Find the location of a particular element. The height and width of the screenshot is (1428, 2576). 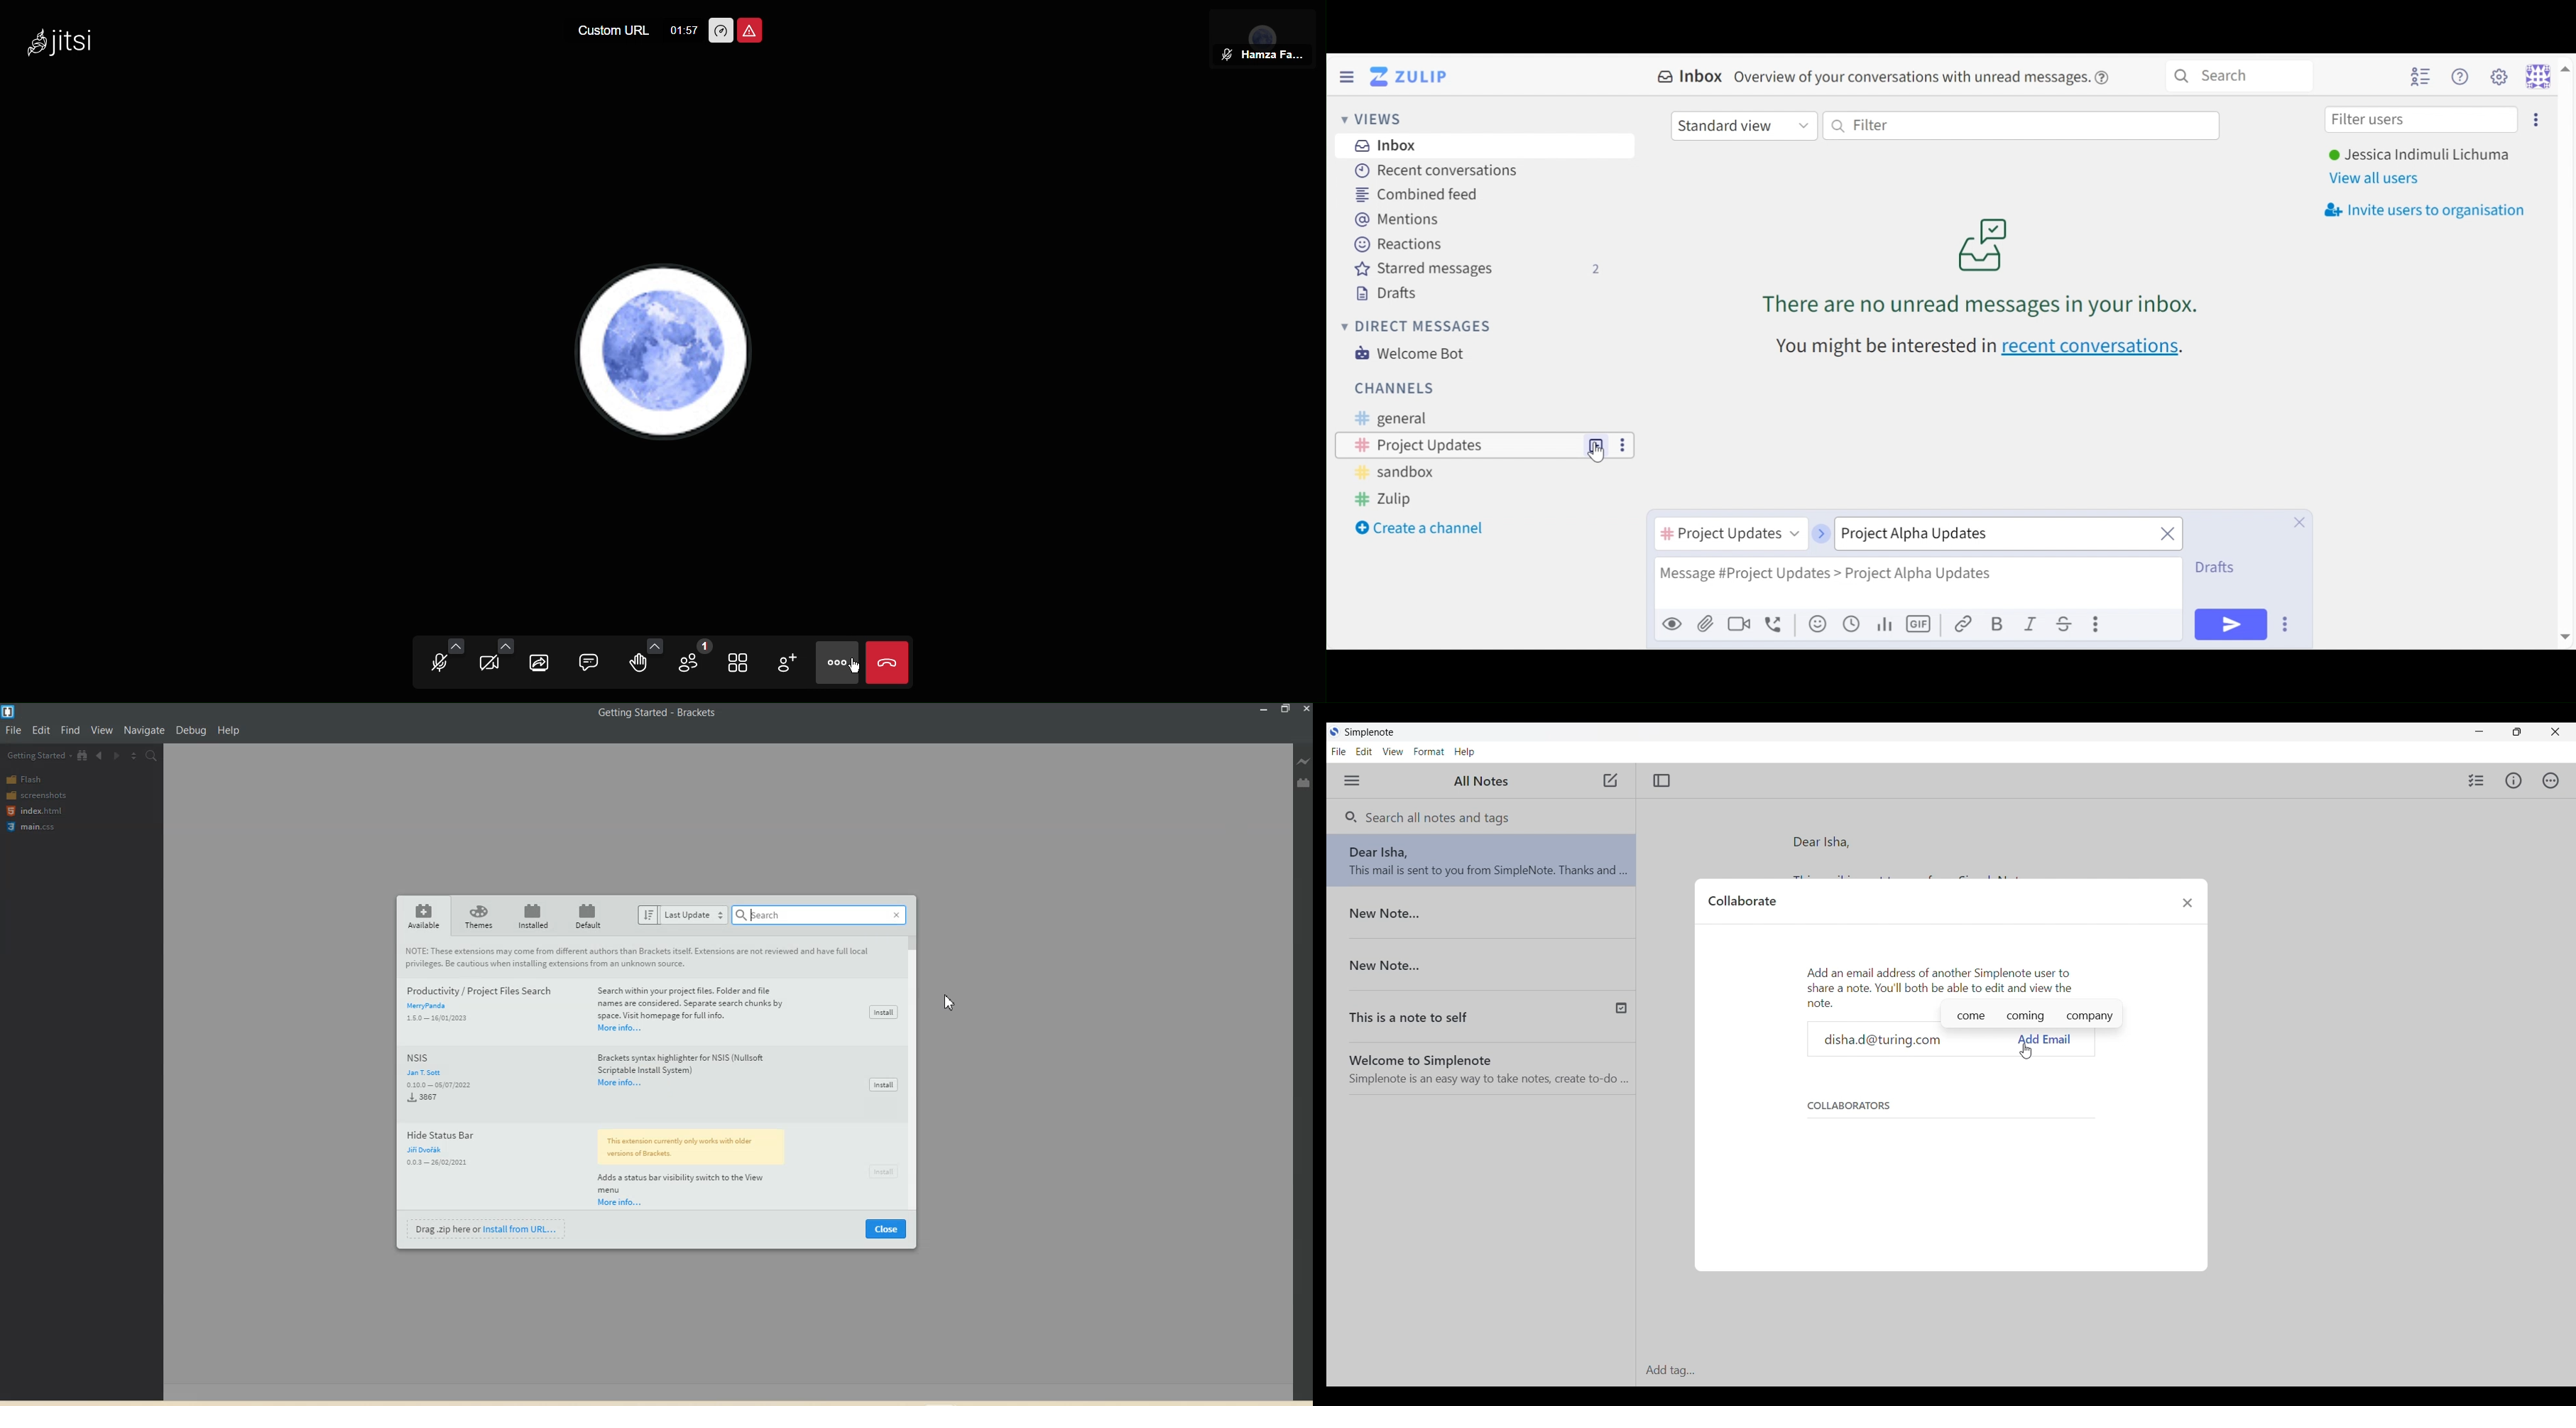

Welcome Bot is located at coordinates (1414, 353).